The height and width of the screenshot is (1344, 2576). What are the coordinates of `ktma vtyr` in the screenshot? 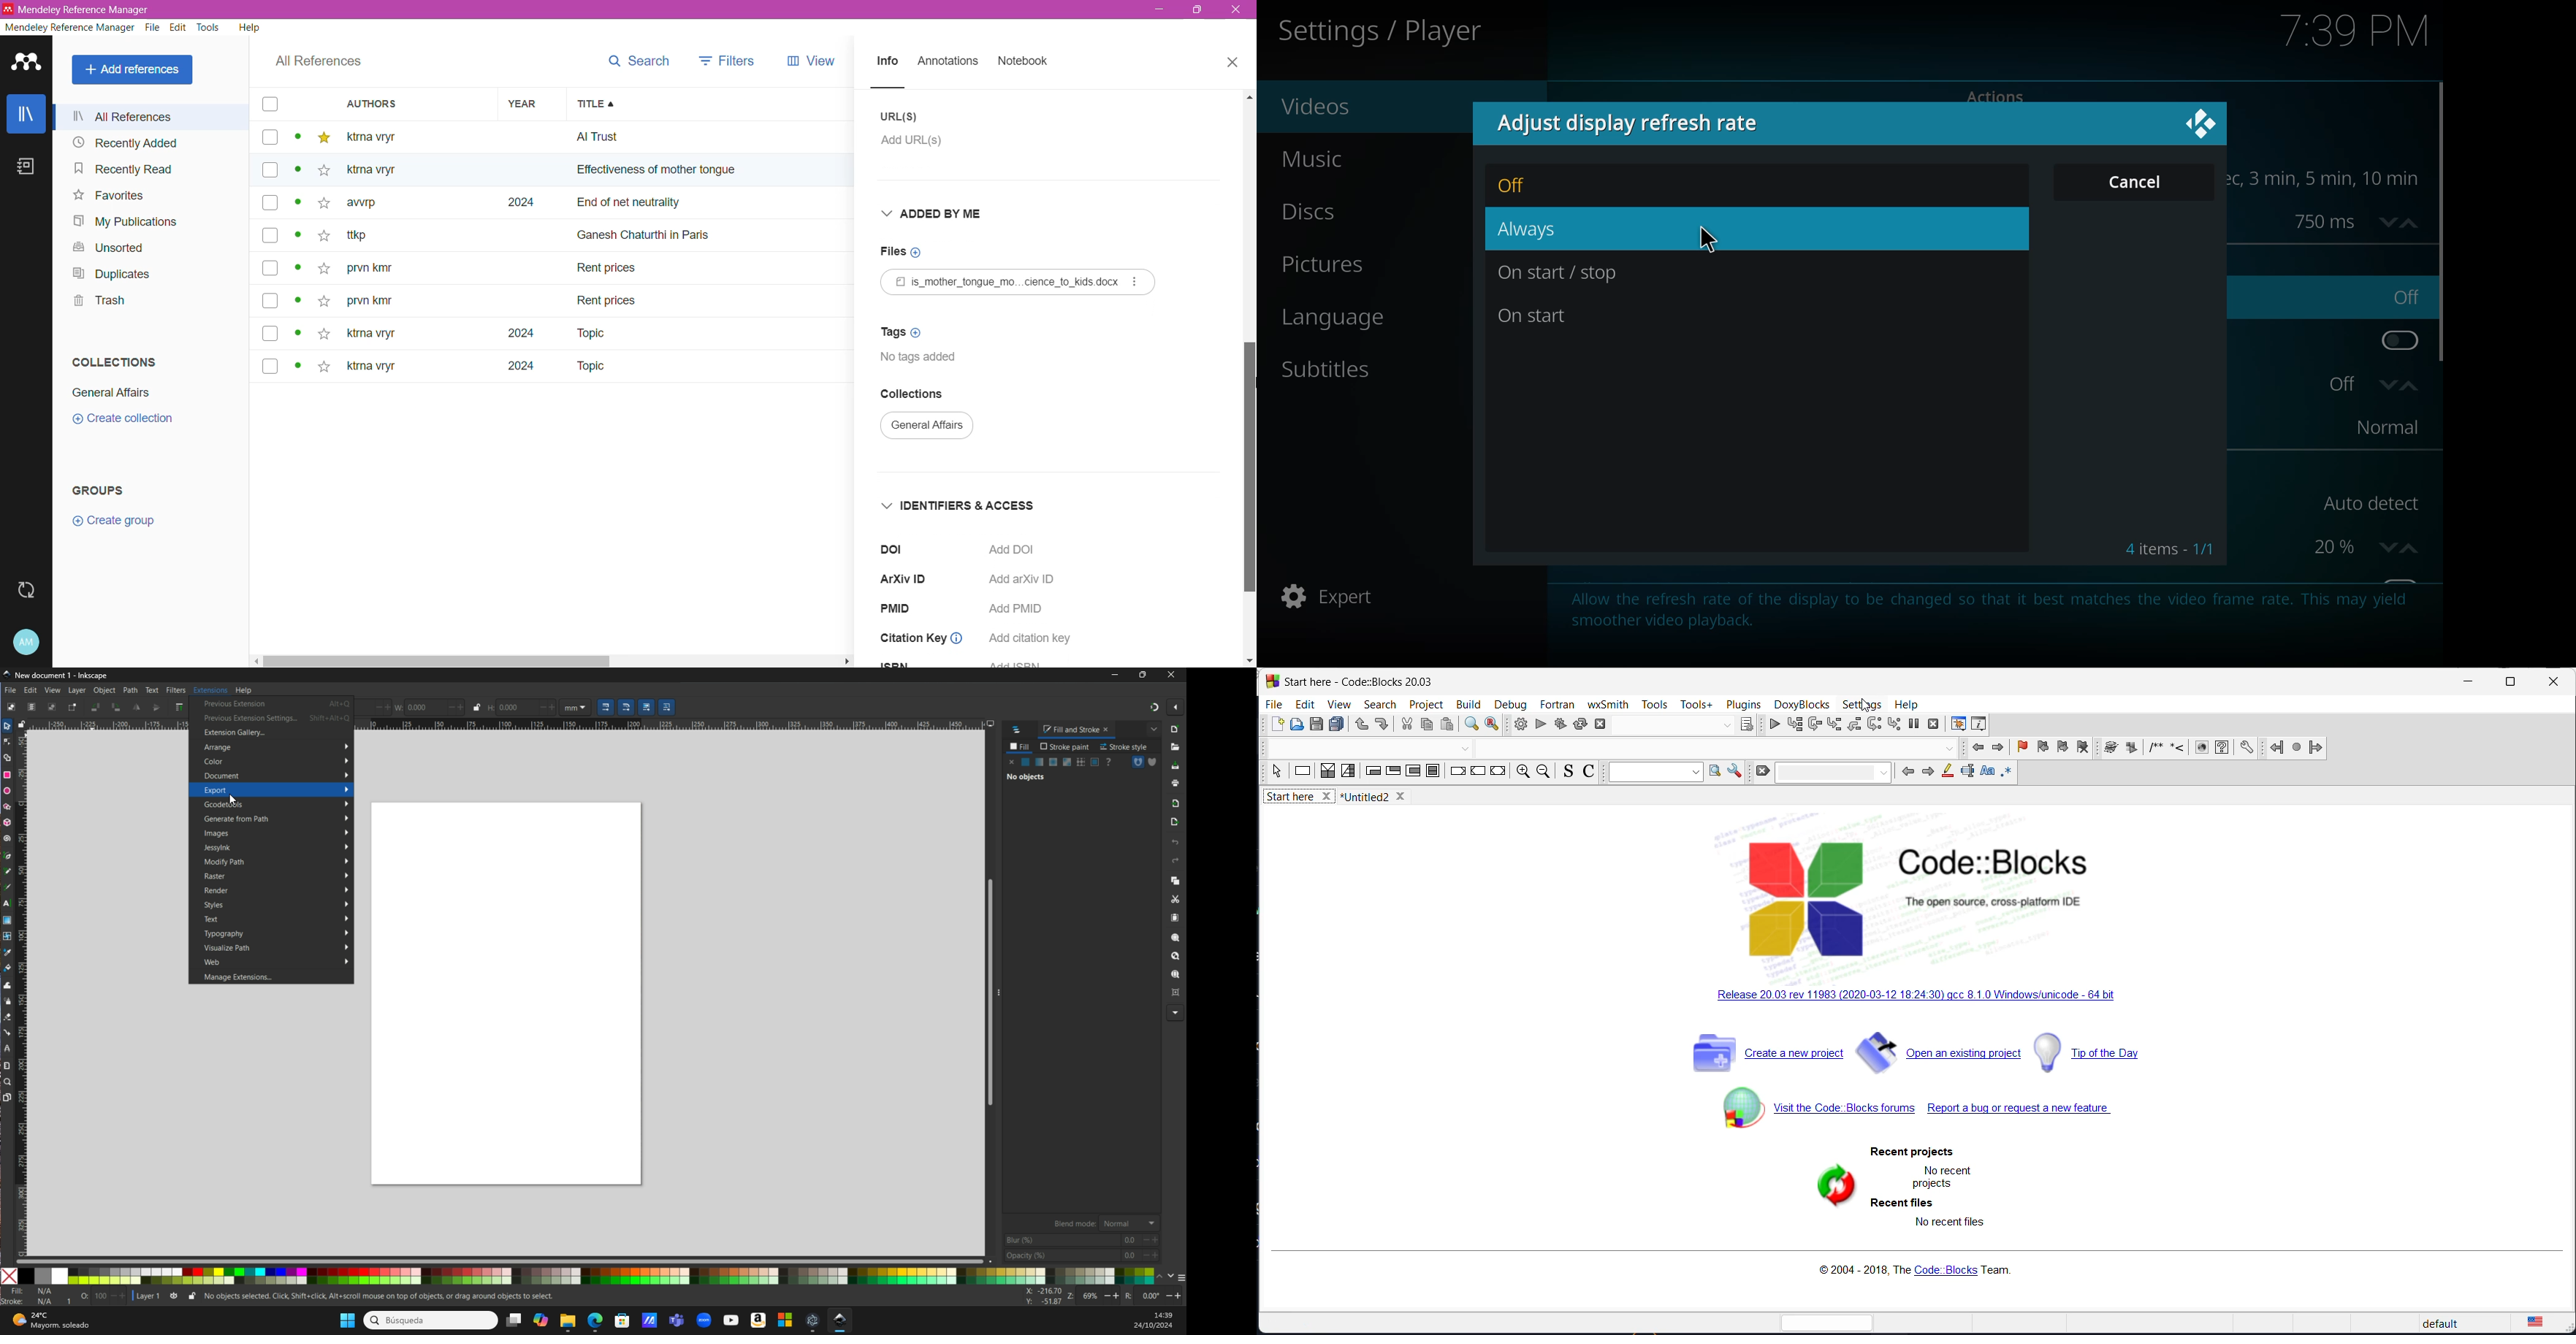 It's located at (380, 136).